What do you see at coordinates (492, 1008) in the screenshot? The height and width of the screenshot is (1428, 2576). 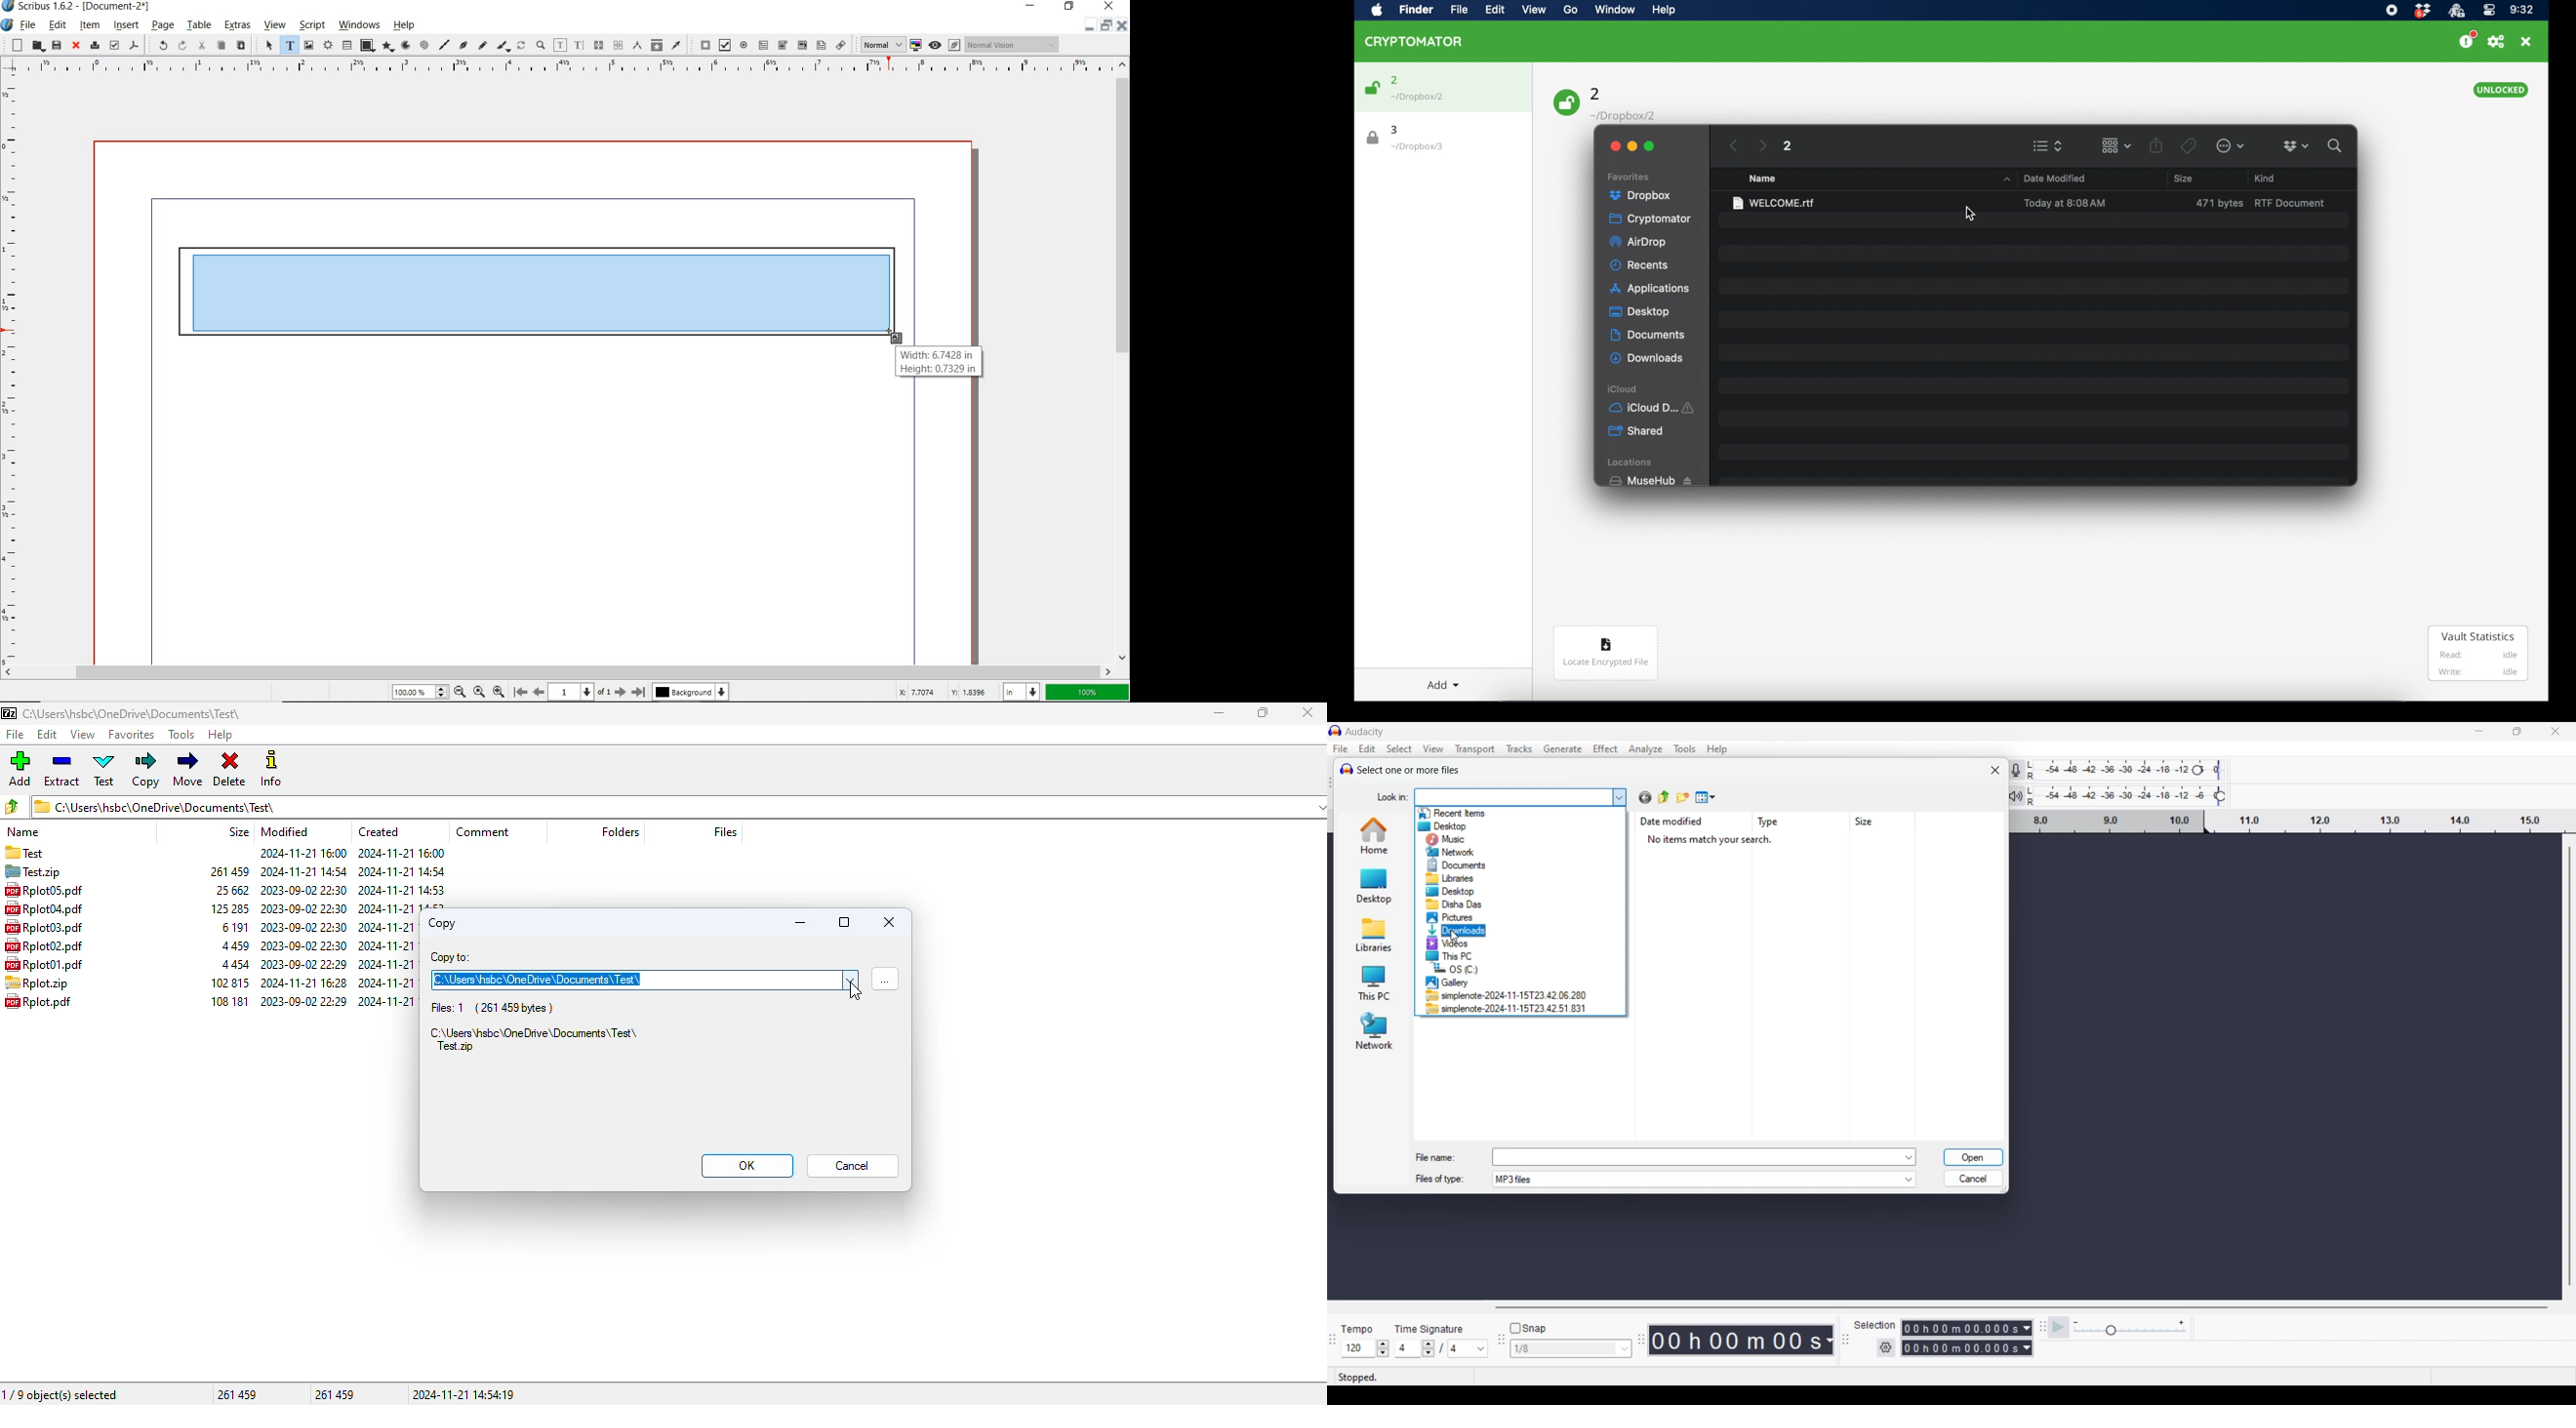 I see `Files: 1 (261 459 bytes)` at bounding box center [492, 1008].